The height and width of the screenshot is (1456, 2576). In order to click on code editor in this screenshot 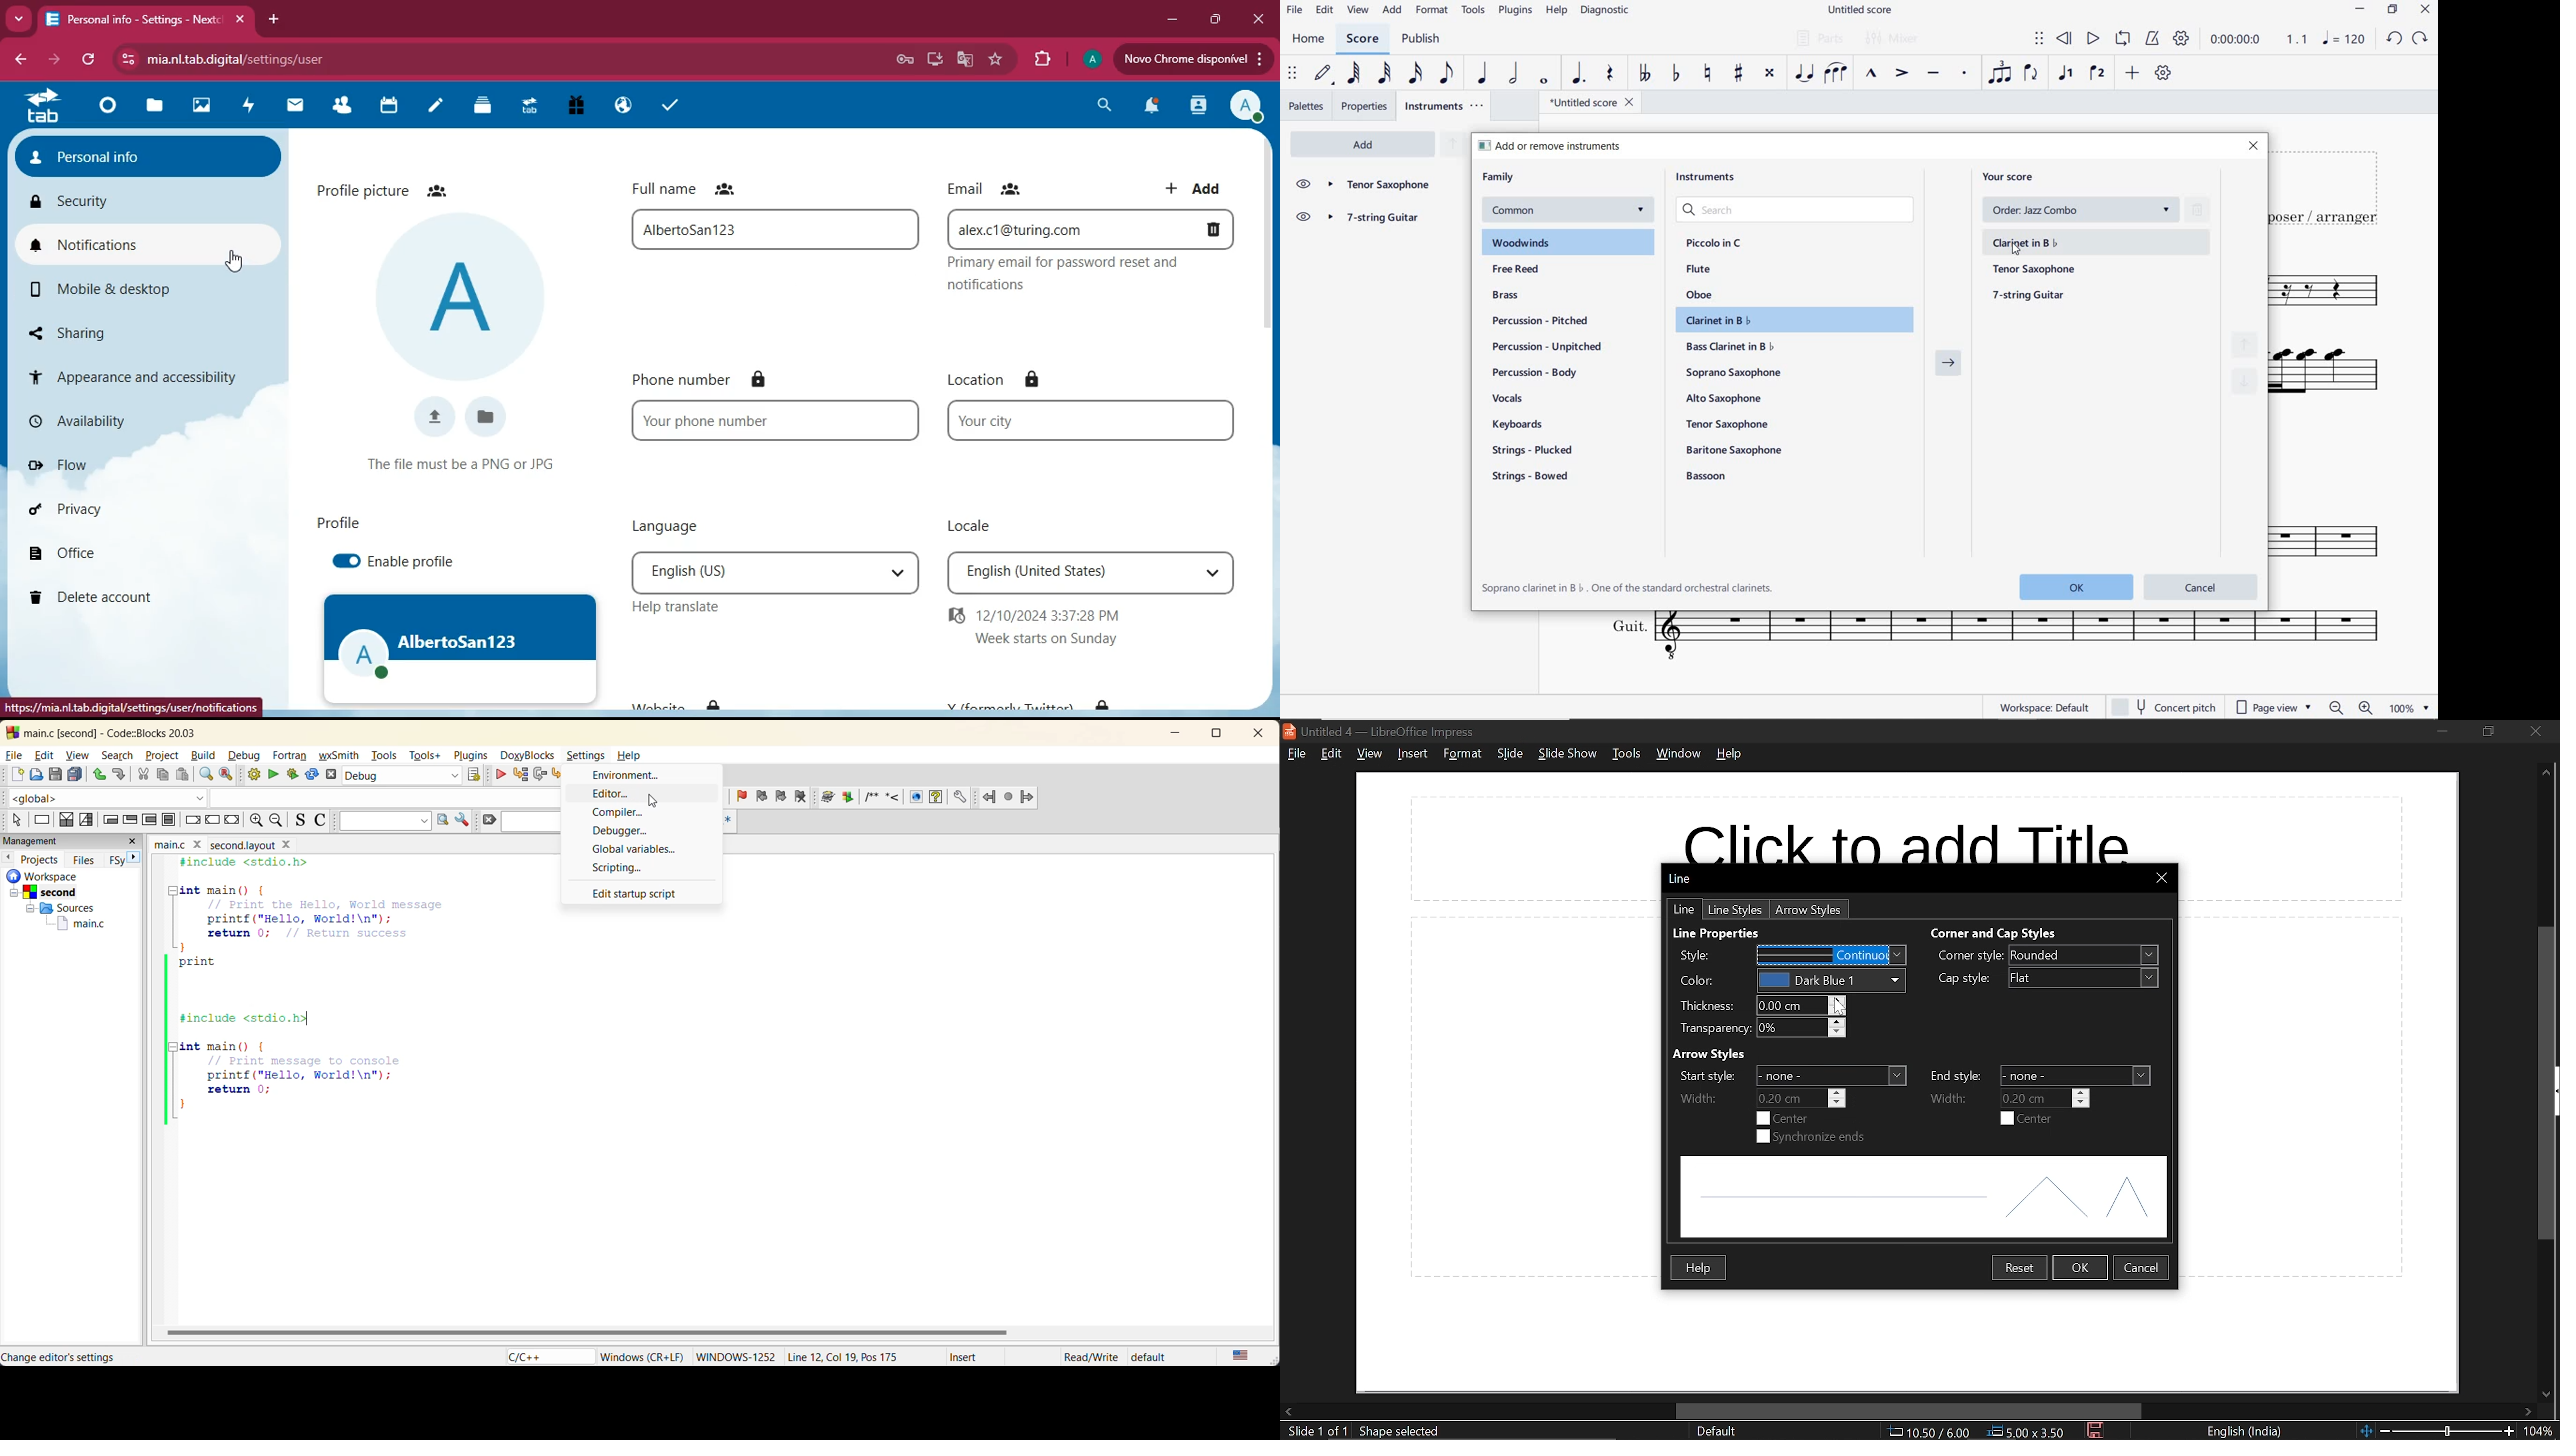, I will do `click(340, 992)`.